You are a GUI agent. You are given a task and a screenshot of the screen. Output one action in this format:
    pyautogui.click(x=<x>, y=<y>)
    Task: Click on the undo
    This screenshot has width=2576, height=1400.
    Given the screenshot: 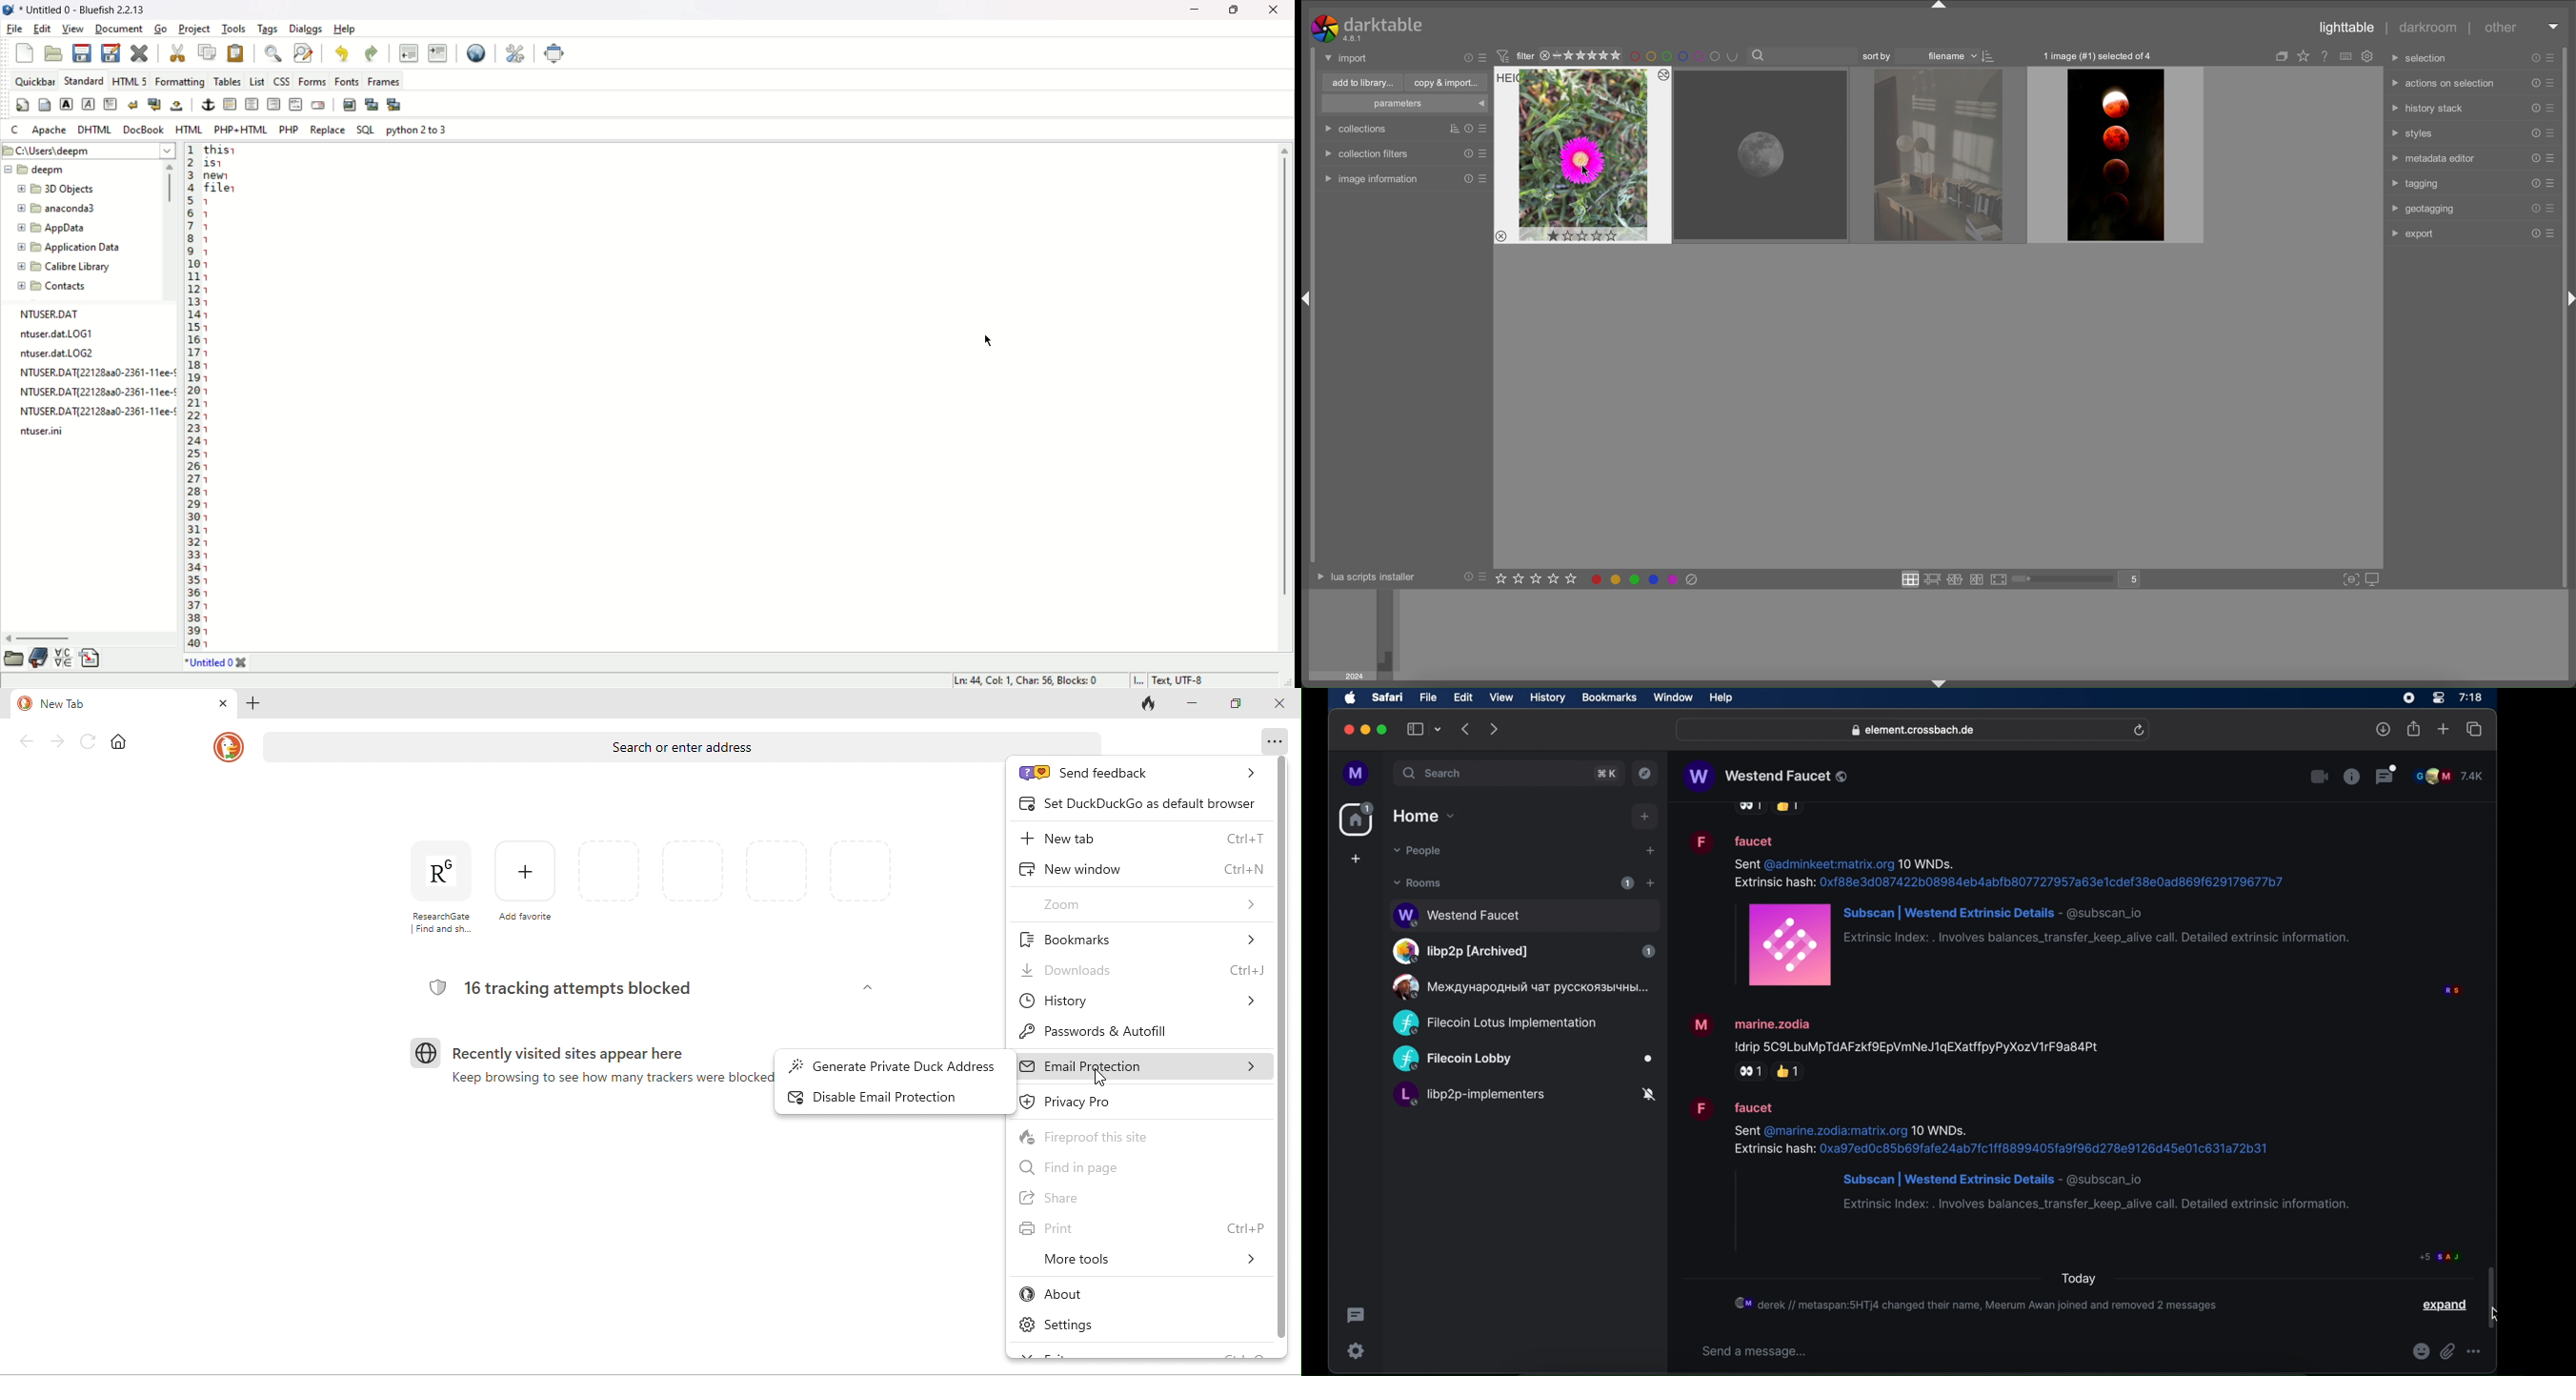 What is the action you would take?
    pyautogui.click(x=344, y=55)
    